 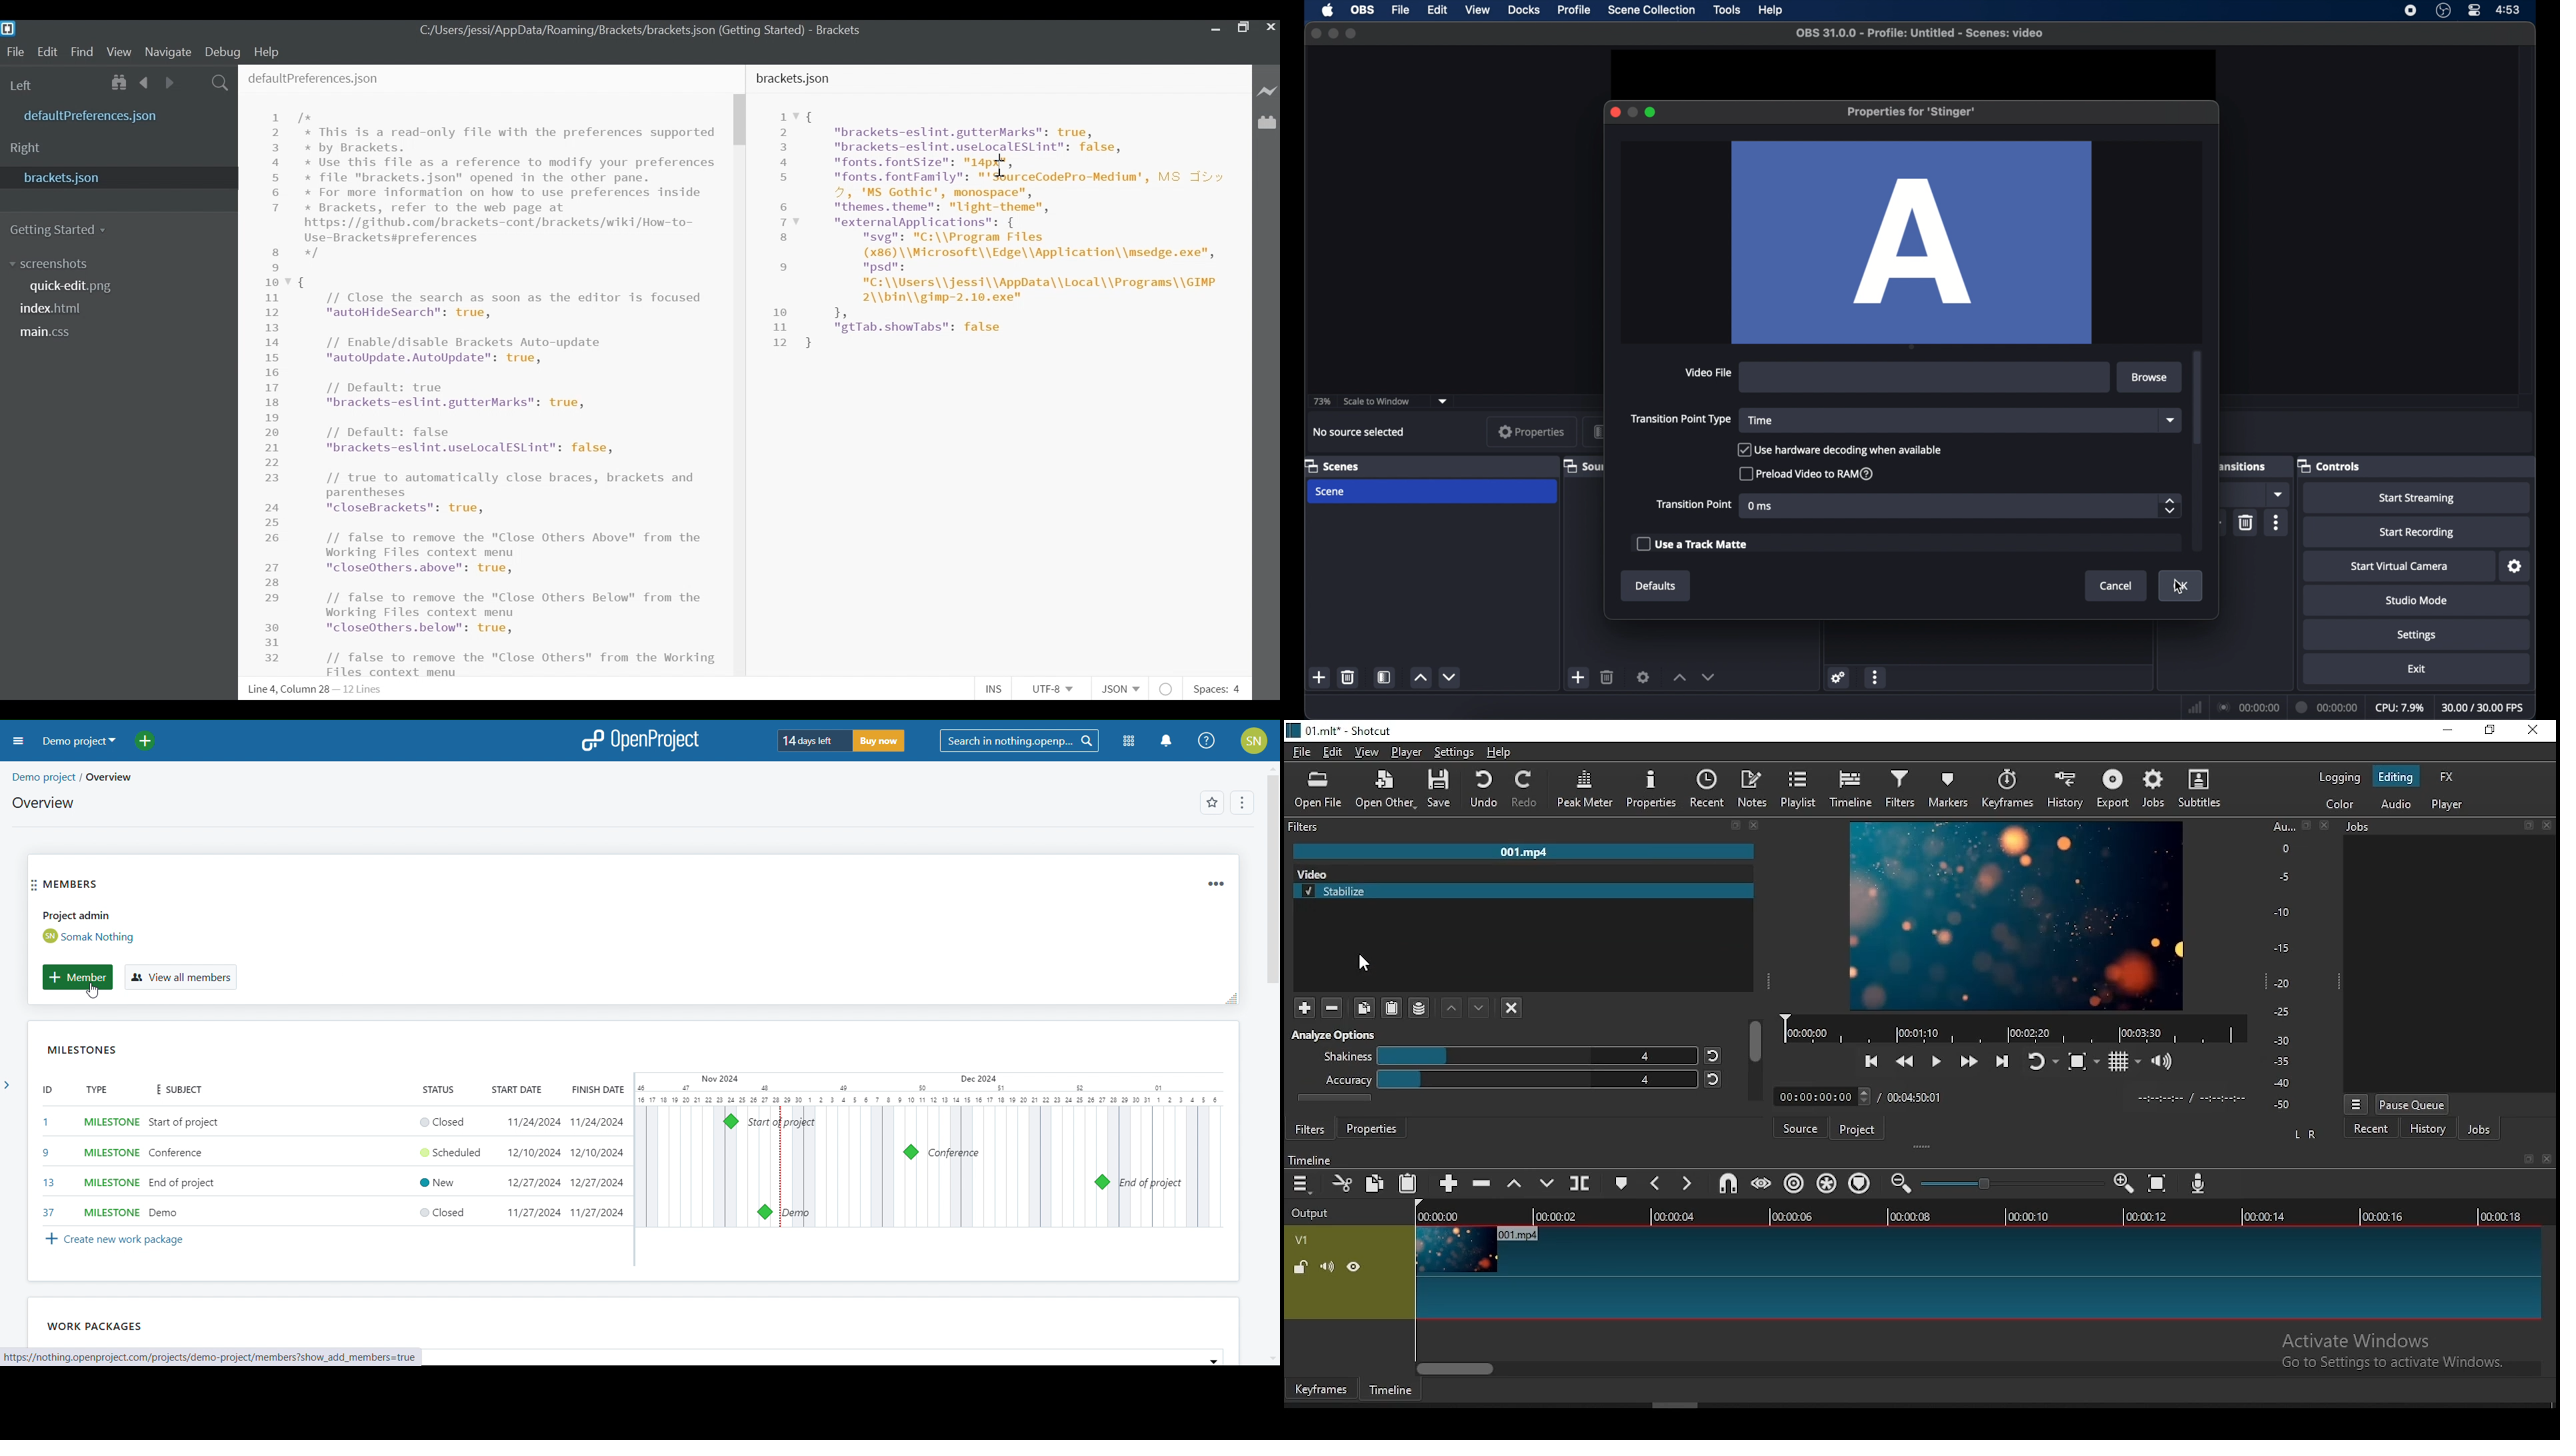 I want to click on Close, so click(x=1269, y=26).